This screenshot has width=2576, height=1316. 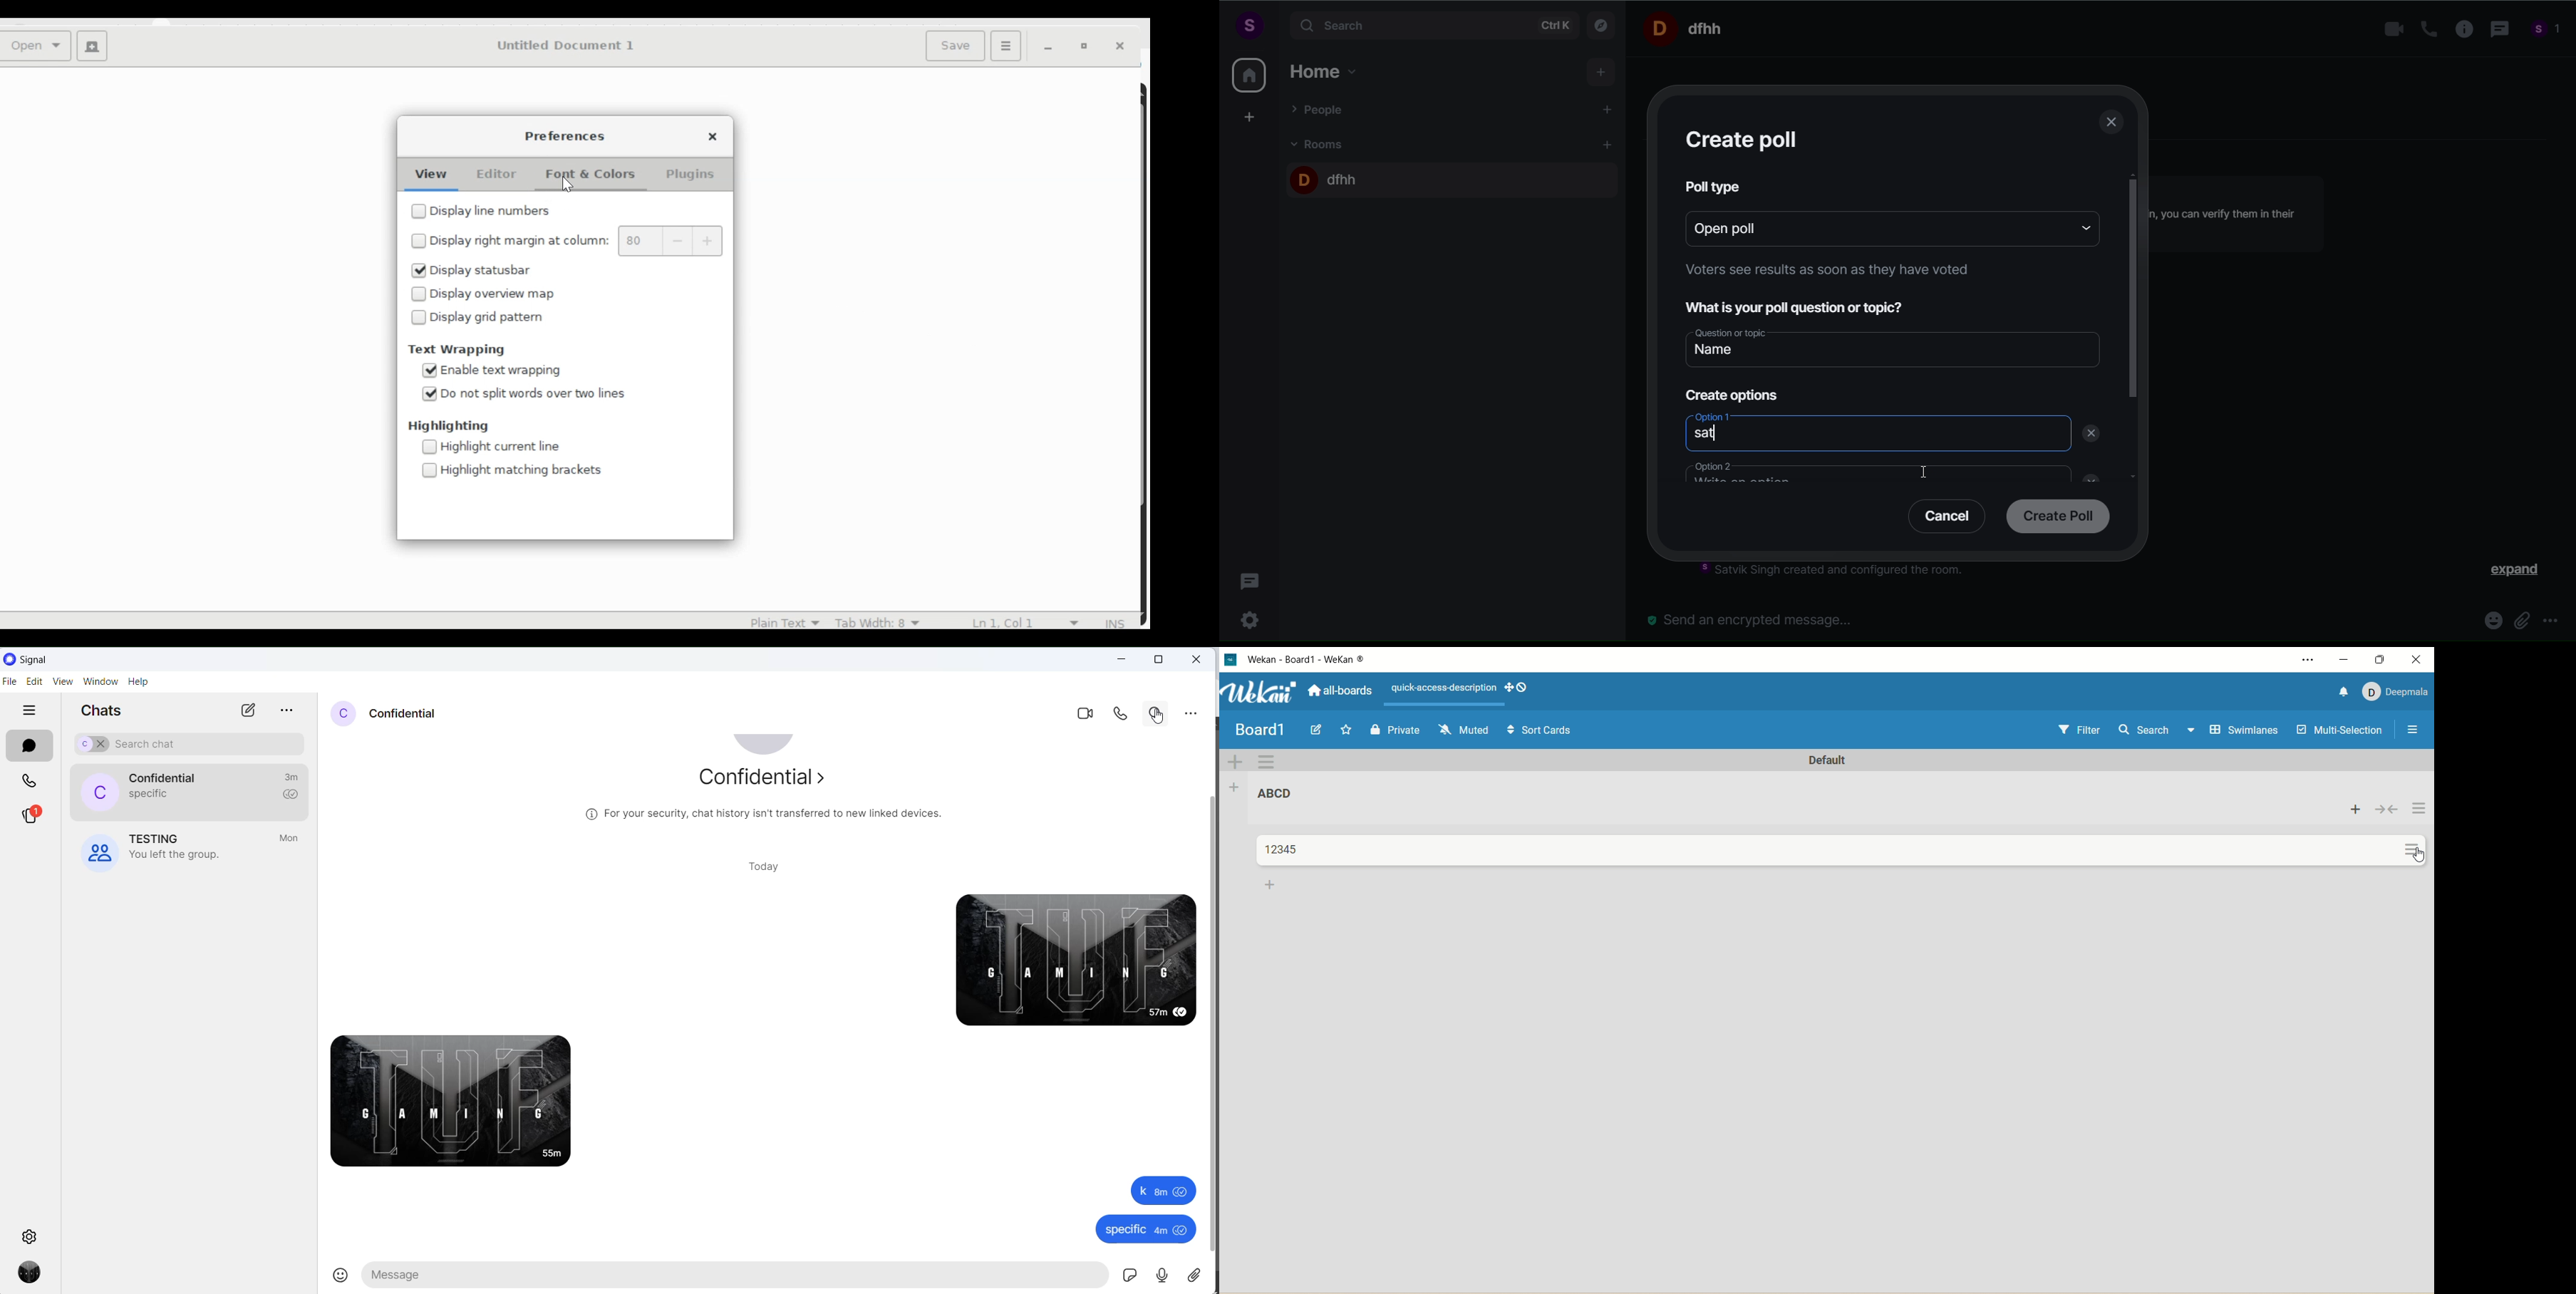 I want to click on group left notification, so click(x=180, y=855).